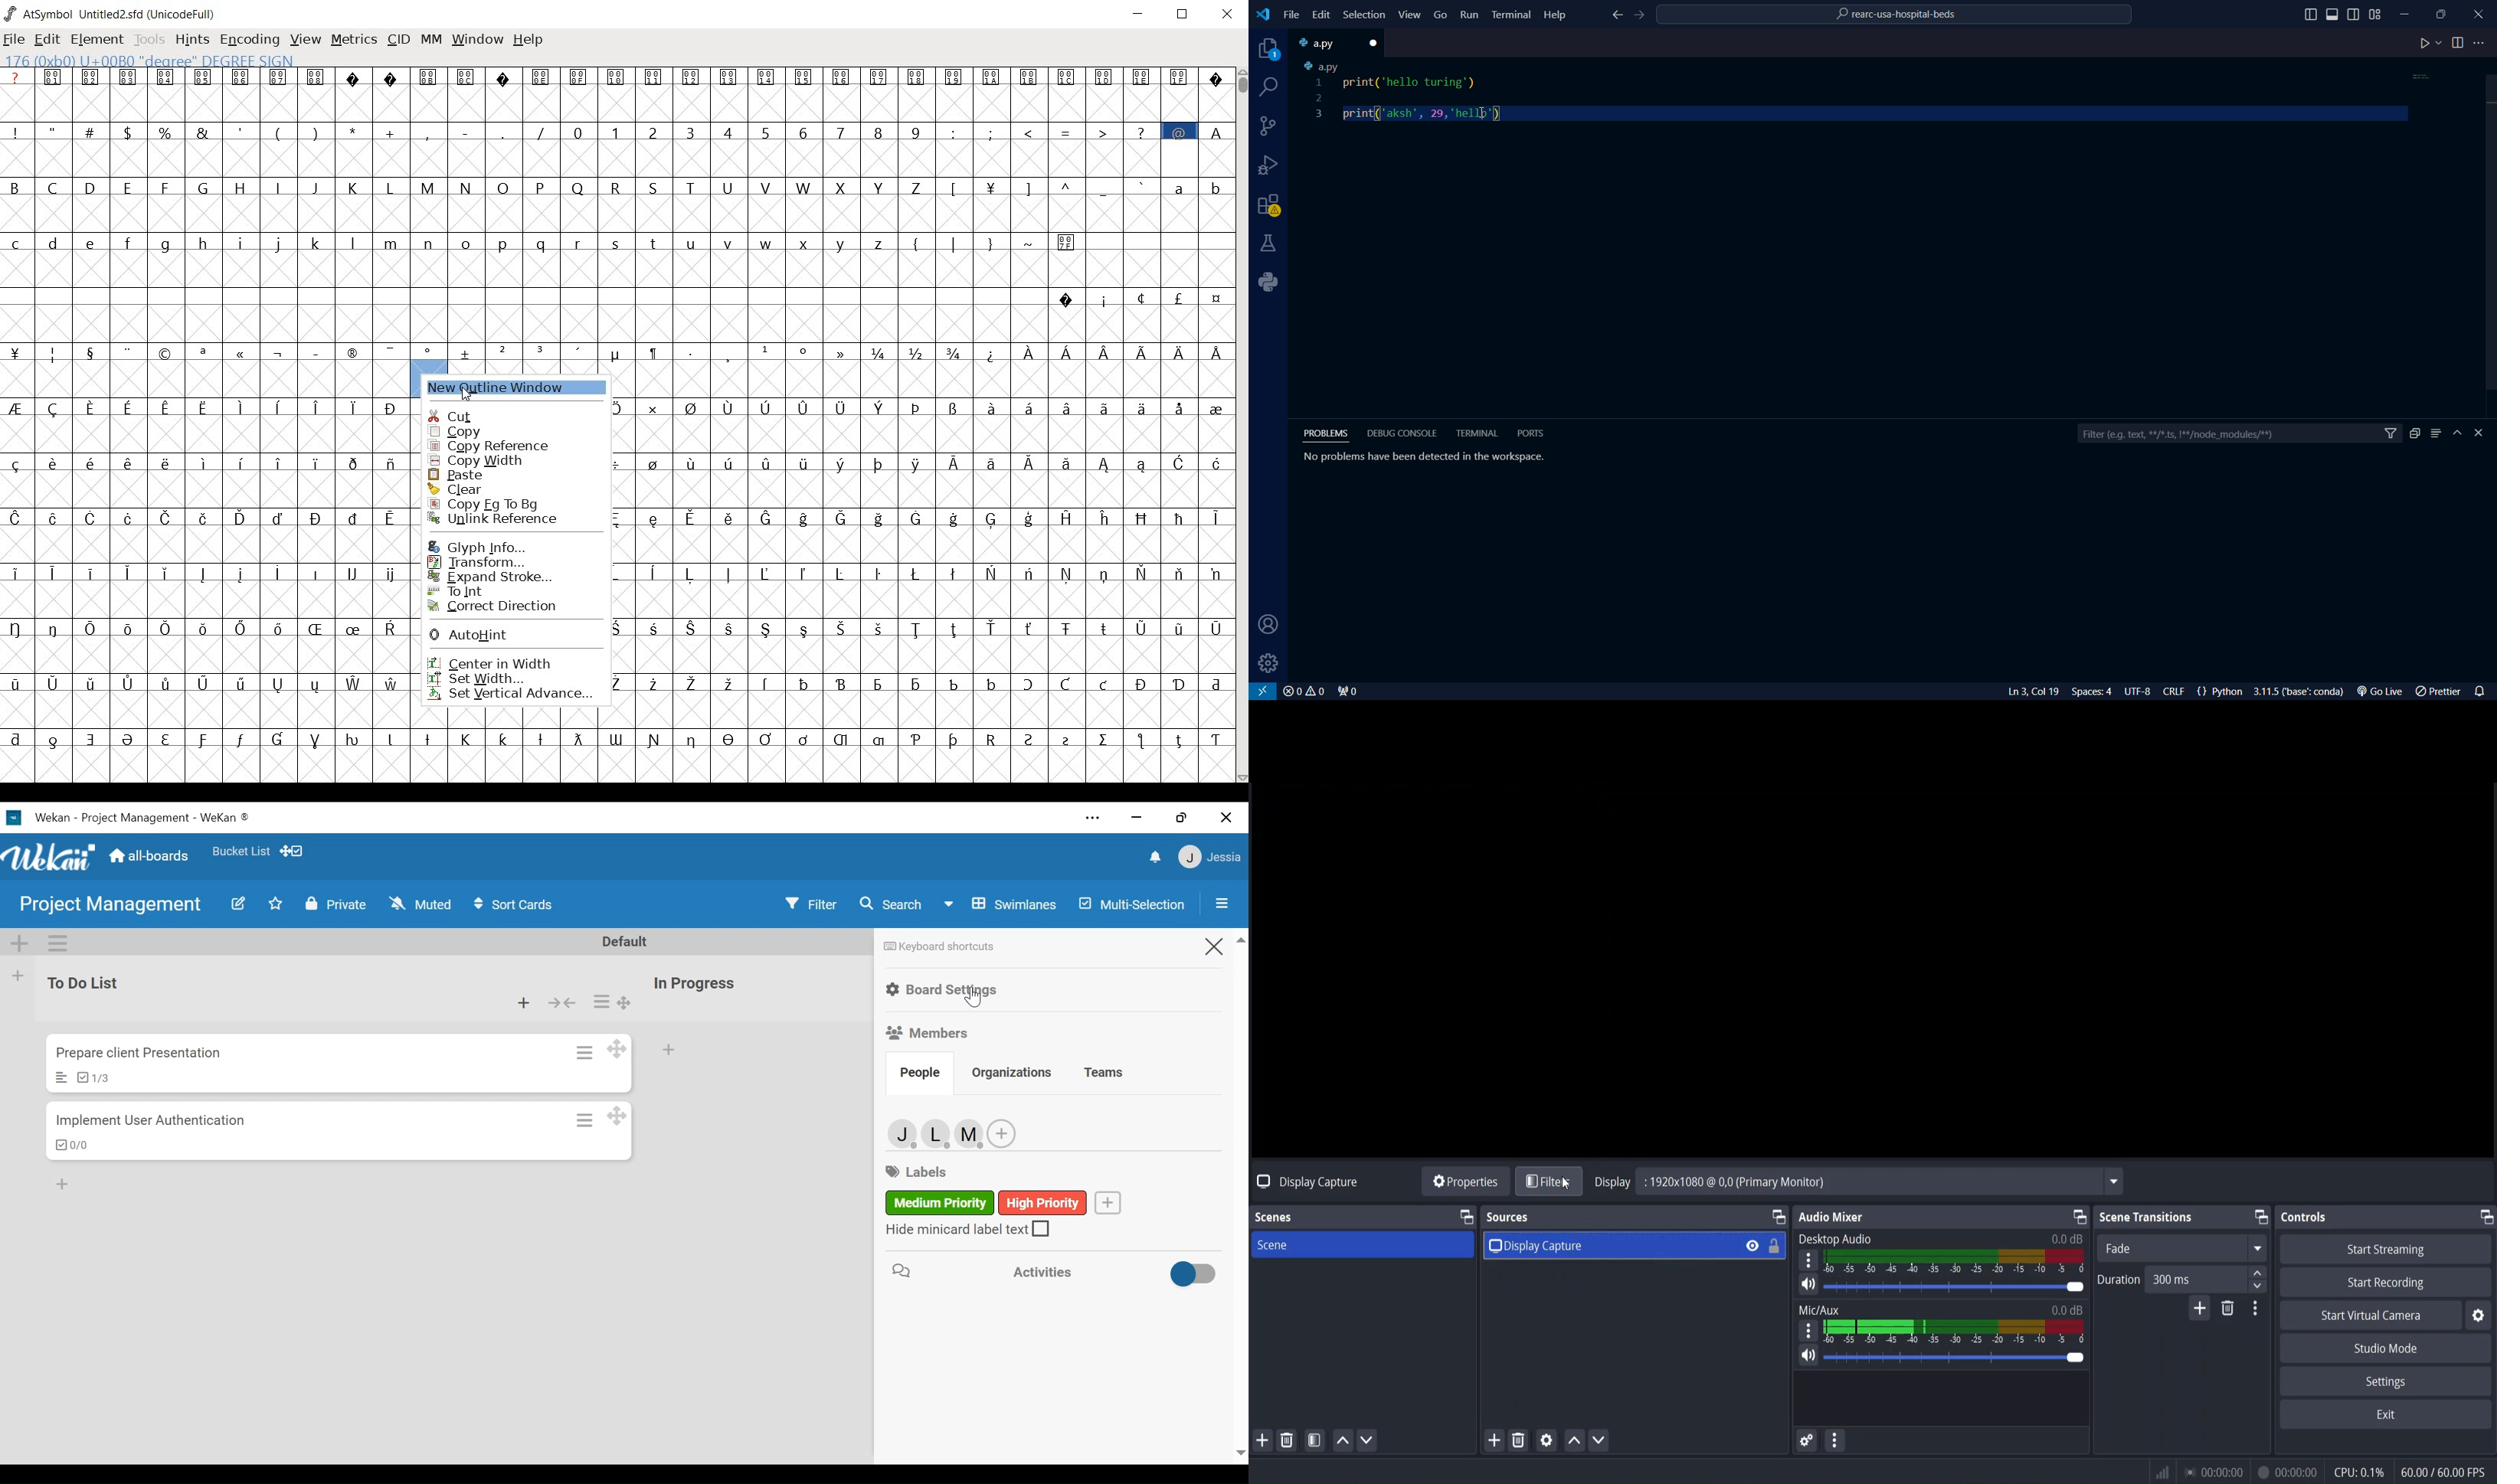 The width and height of the screenshot is (2520, 1484). I want to click on edit, so click(1320, 14).